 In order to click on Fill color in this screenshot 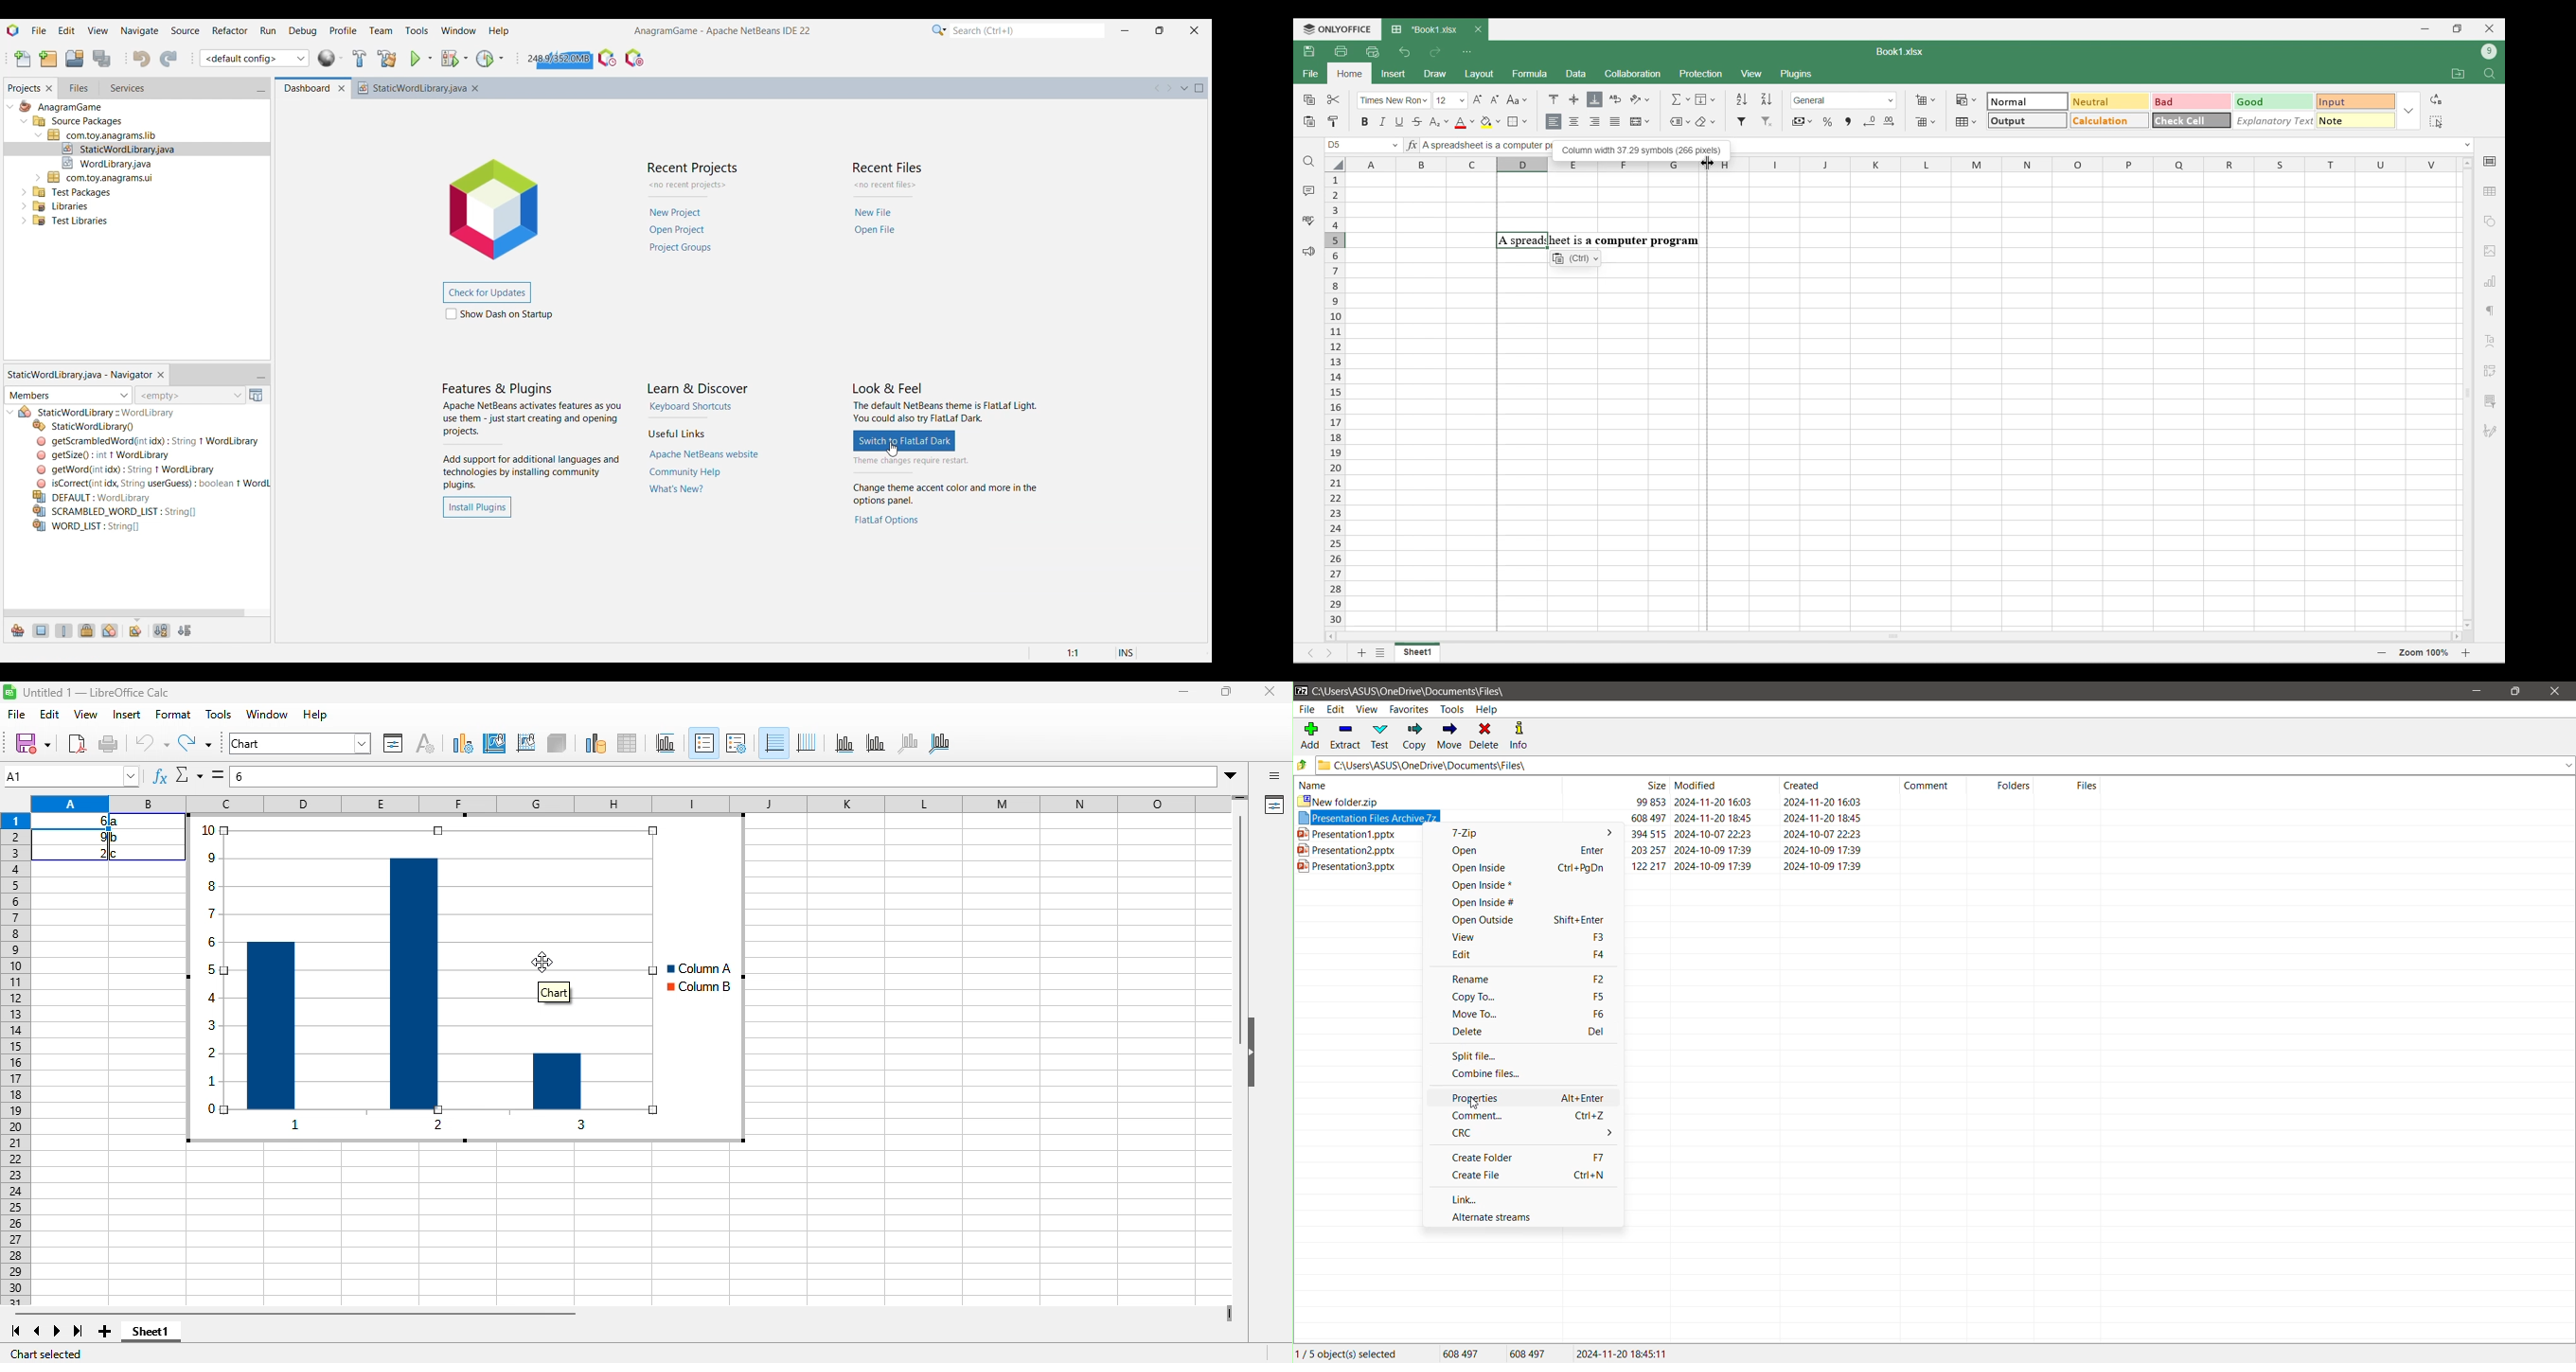, I will do `click(1491, 122)`.